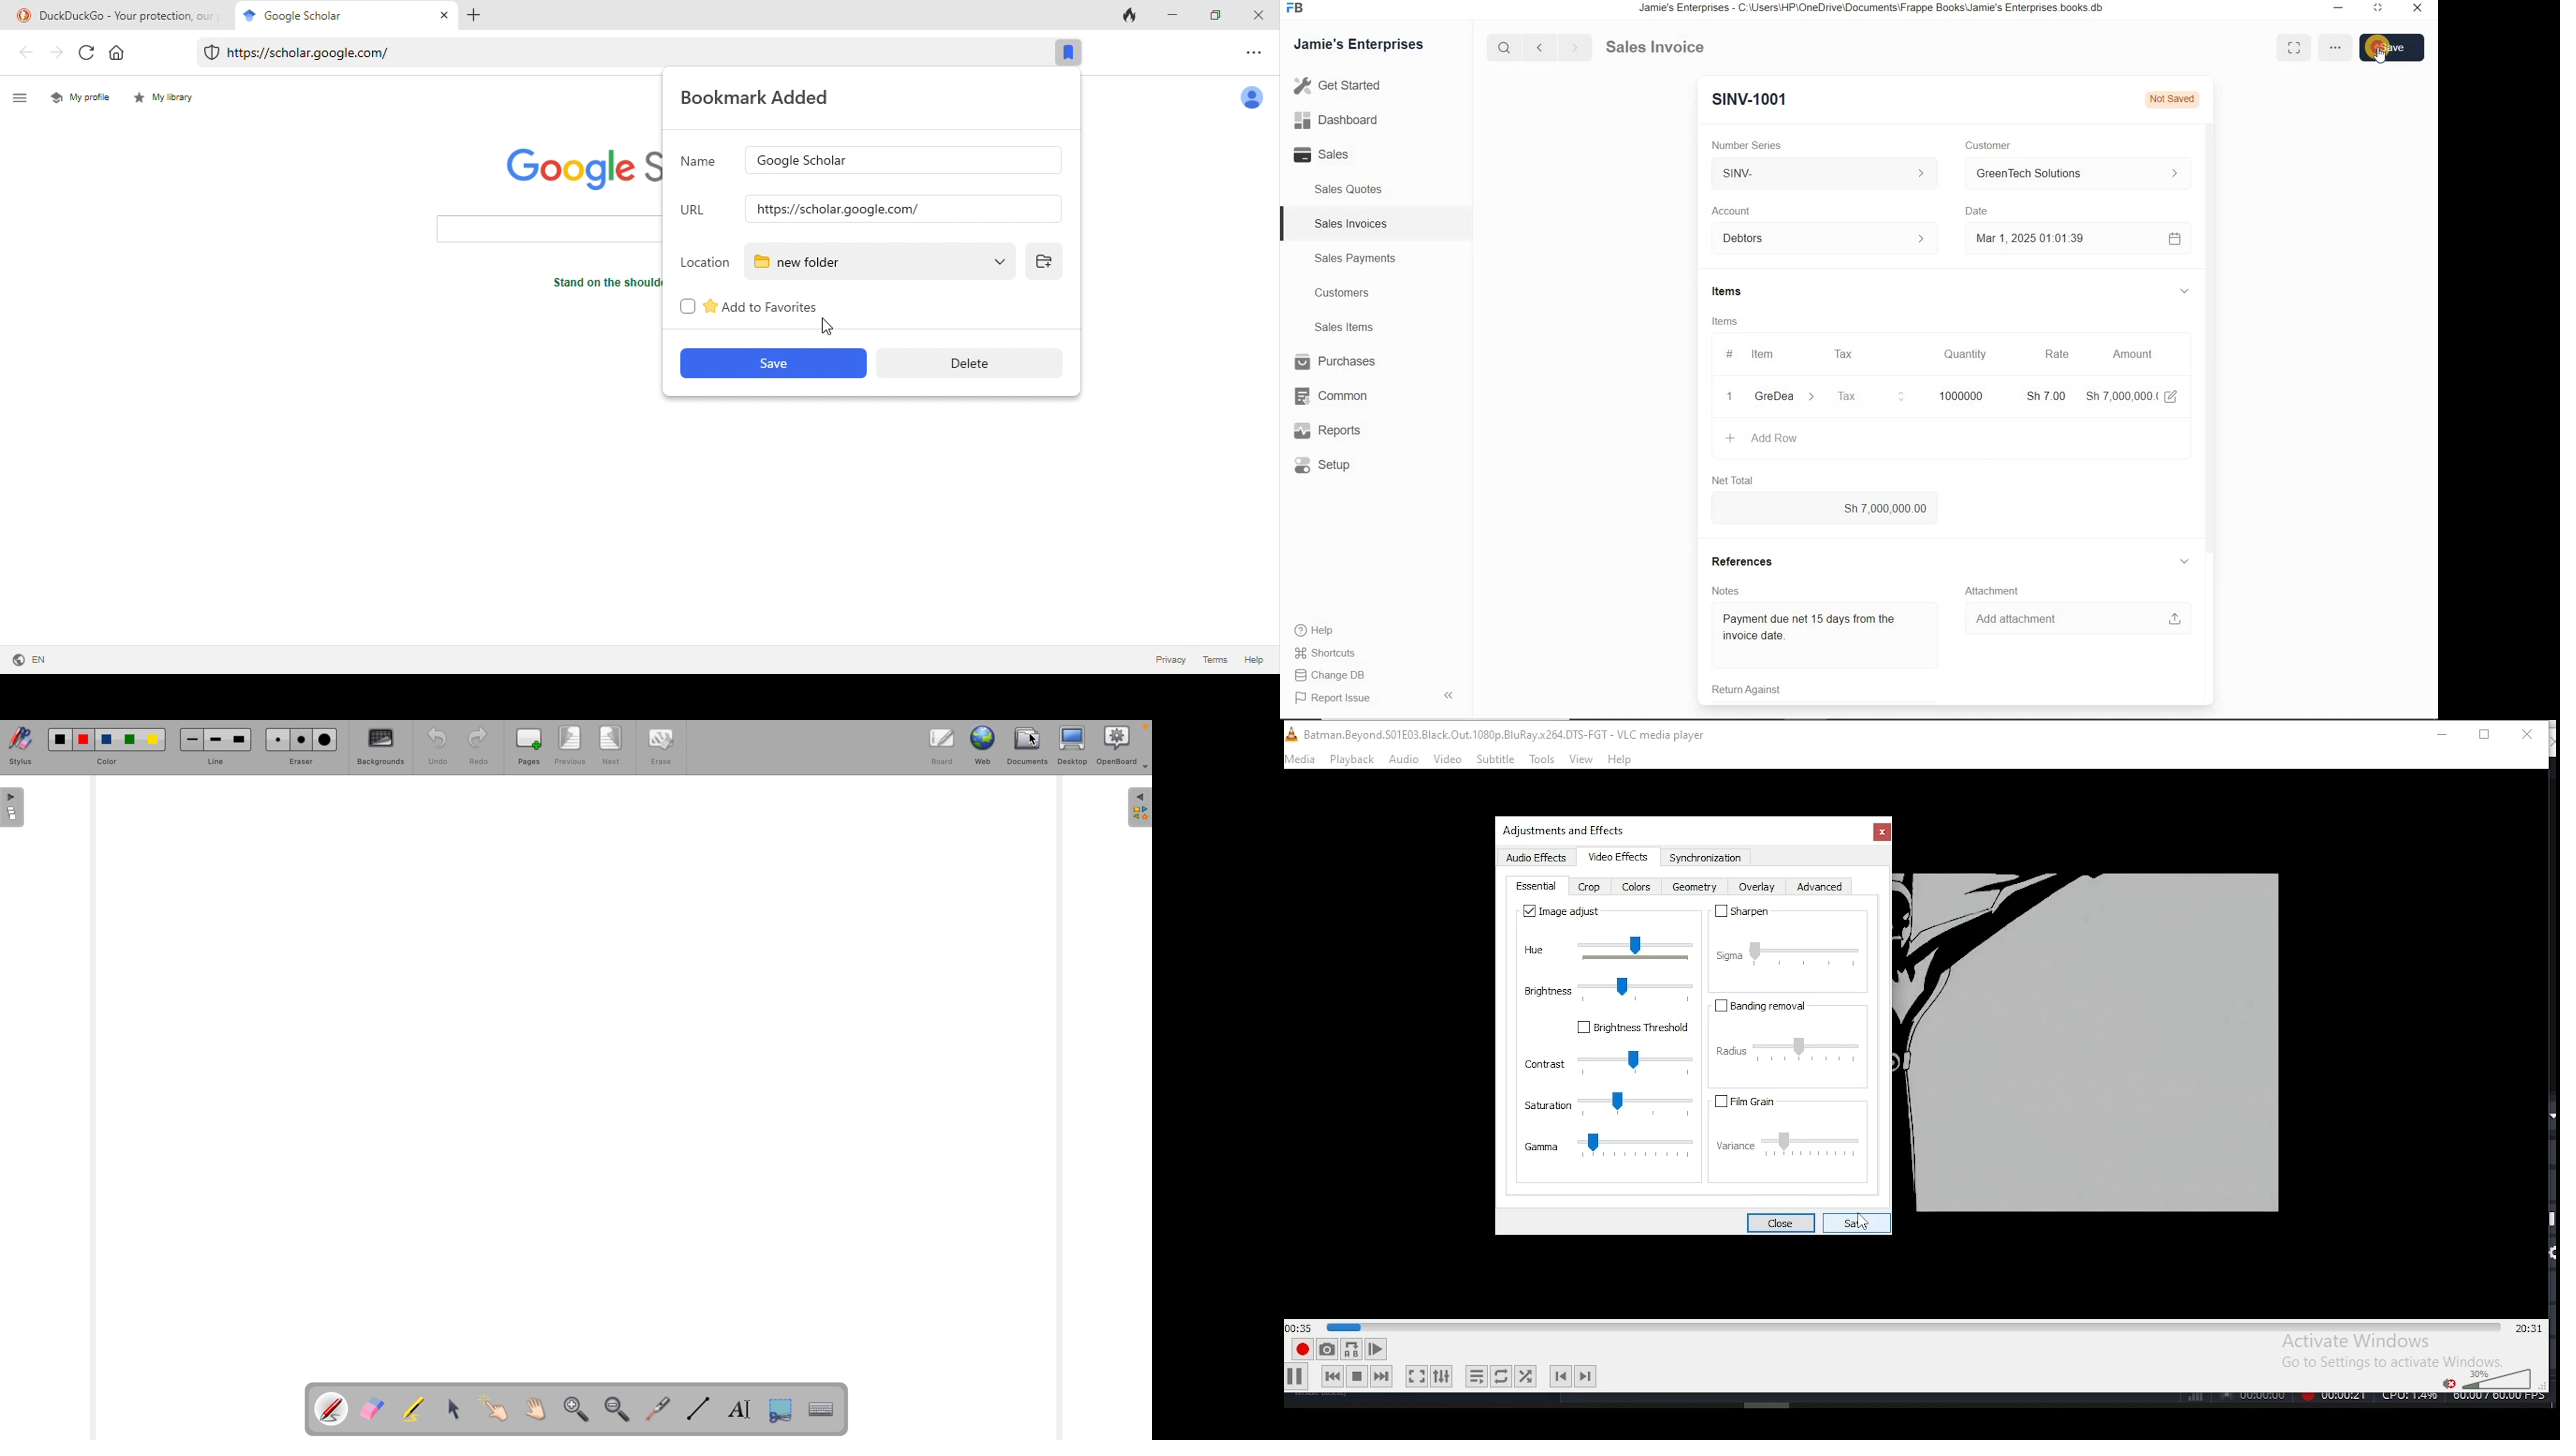 Image resolution: width=2576 pixels, height=1456 pixels. What do you see at coordinates (1723, 292) in the screenshot?
I see `Items` at bounding box center [1723, 292].